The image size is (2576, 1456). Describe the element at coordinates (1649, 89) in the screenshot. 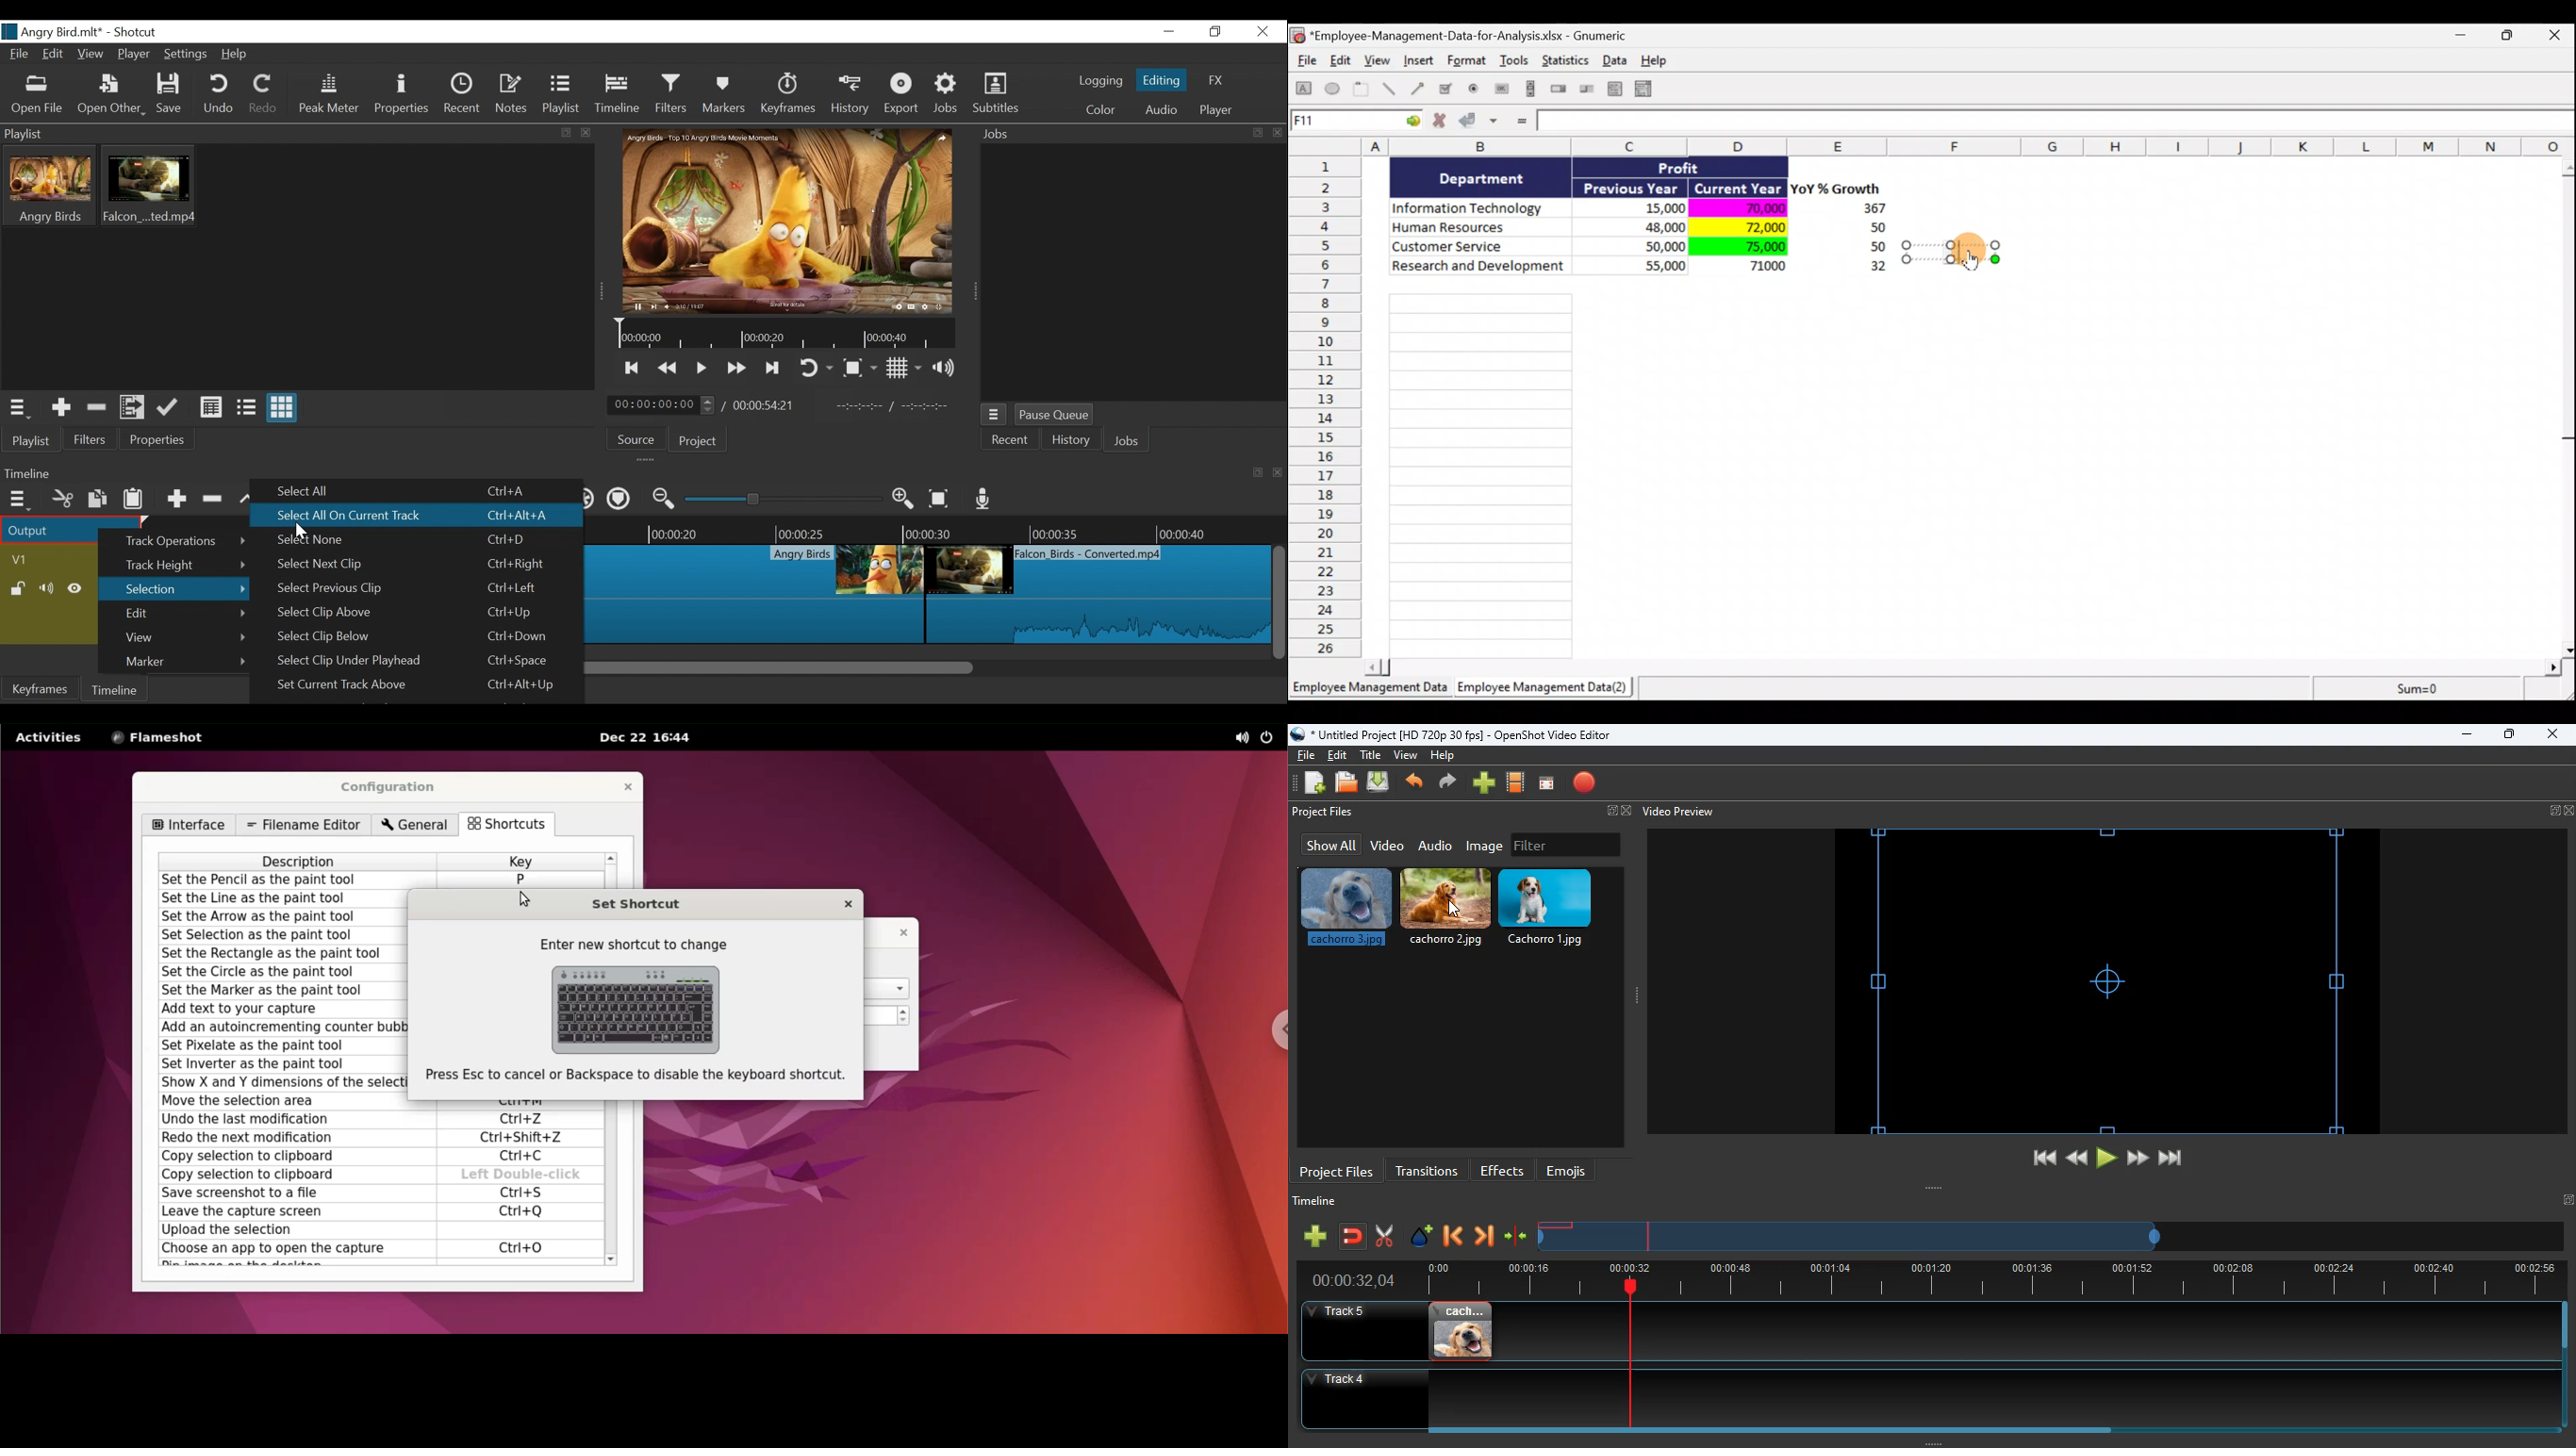

I see `Create a combo box` at that location.